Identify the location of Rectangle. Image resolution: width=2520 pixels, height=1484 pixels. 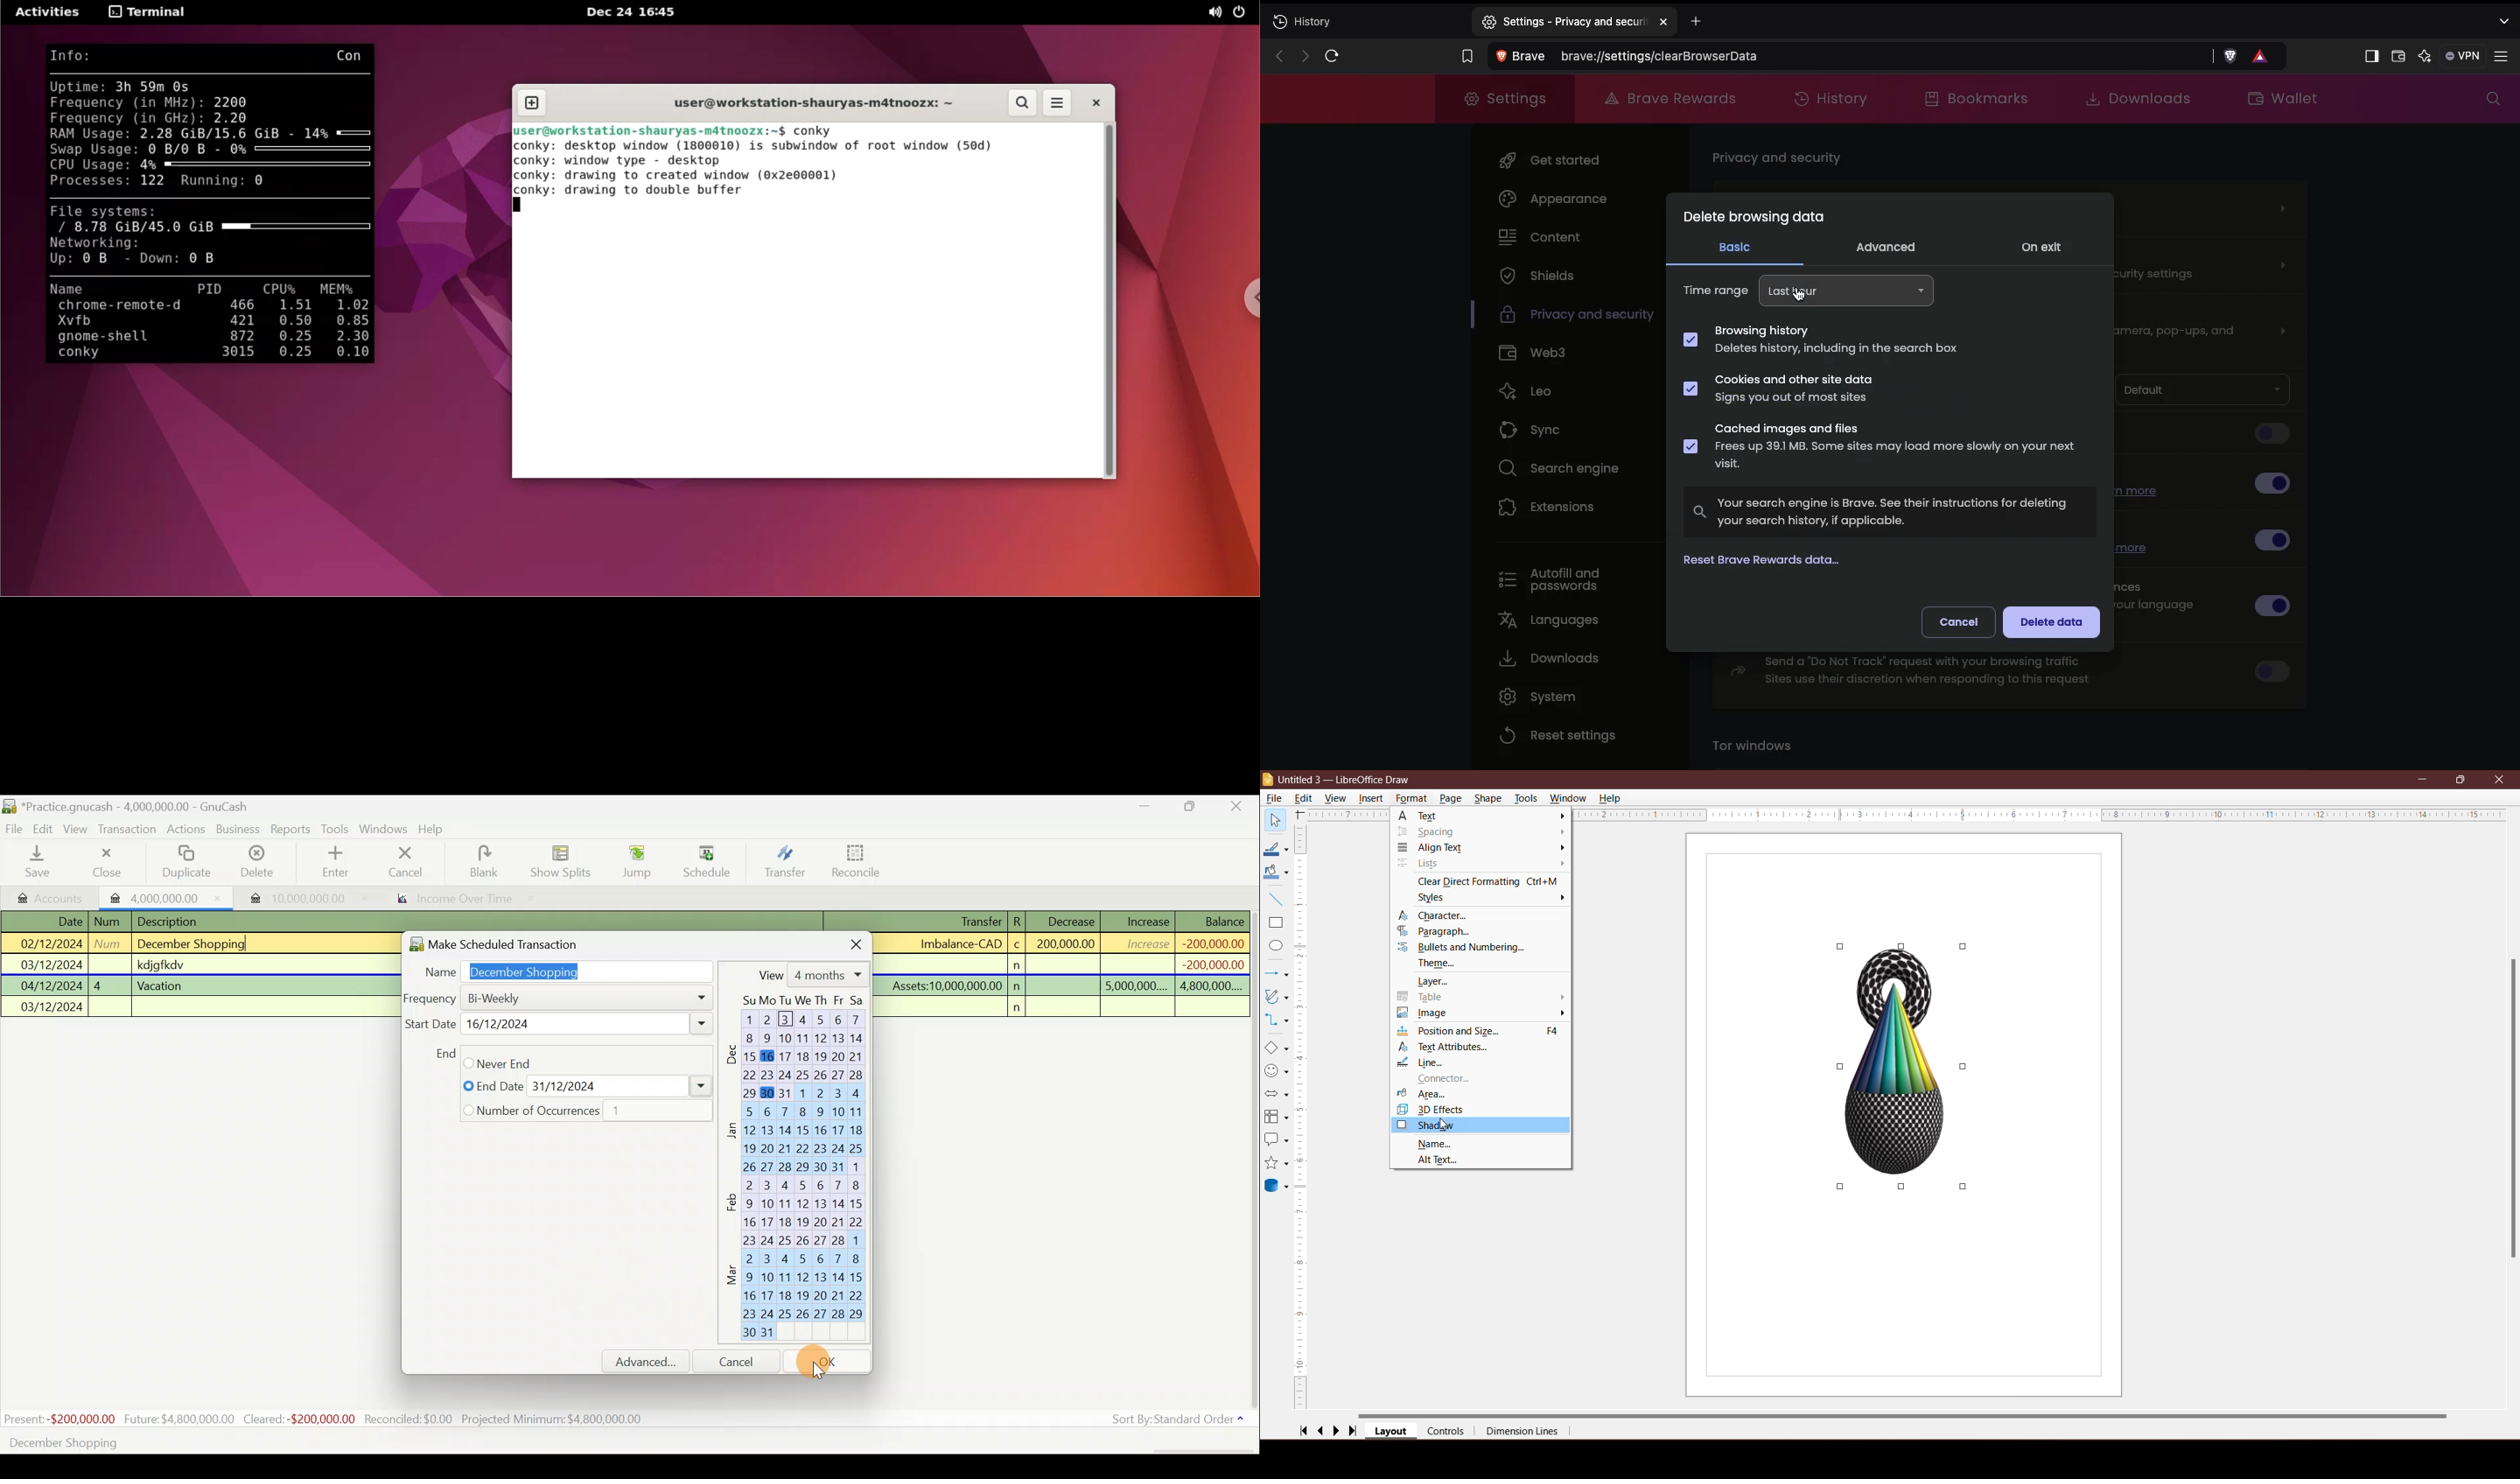
(1275, 923).